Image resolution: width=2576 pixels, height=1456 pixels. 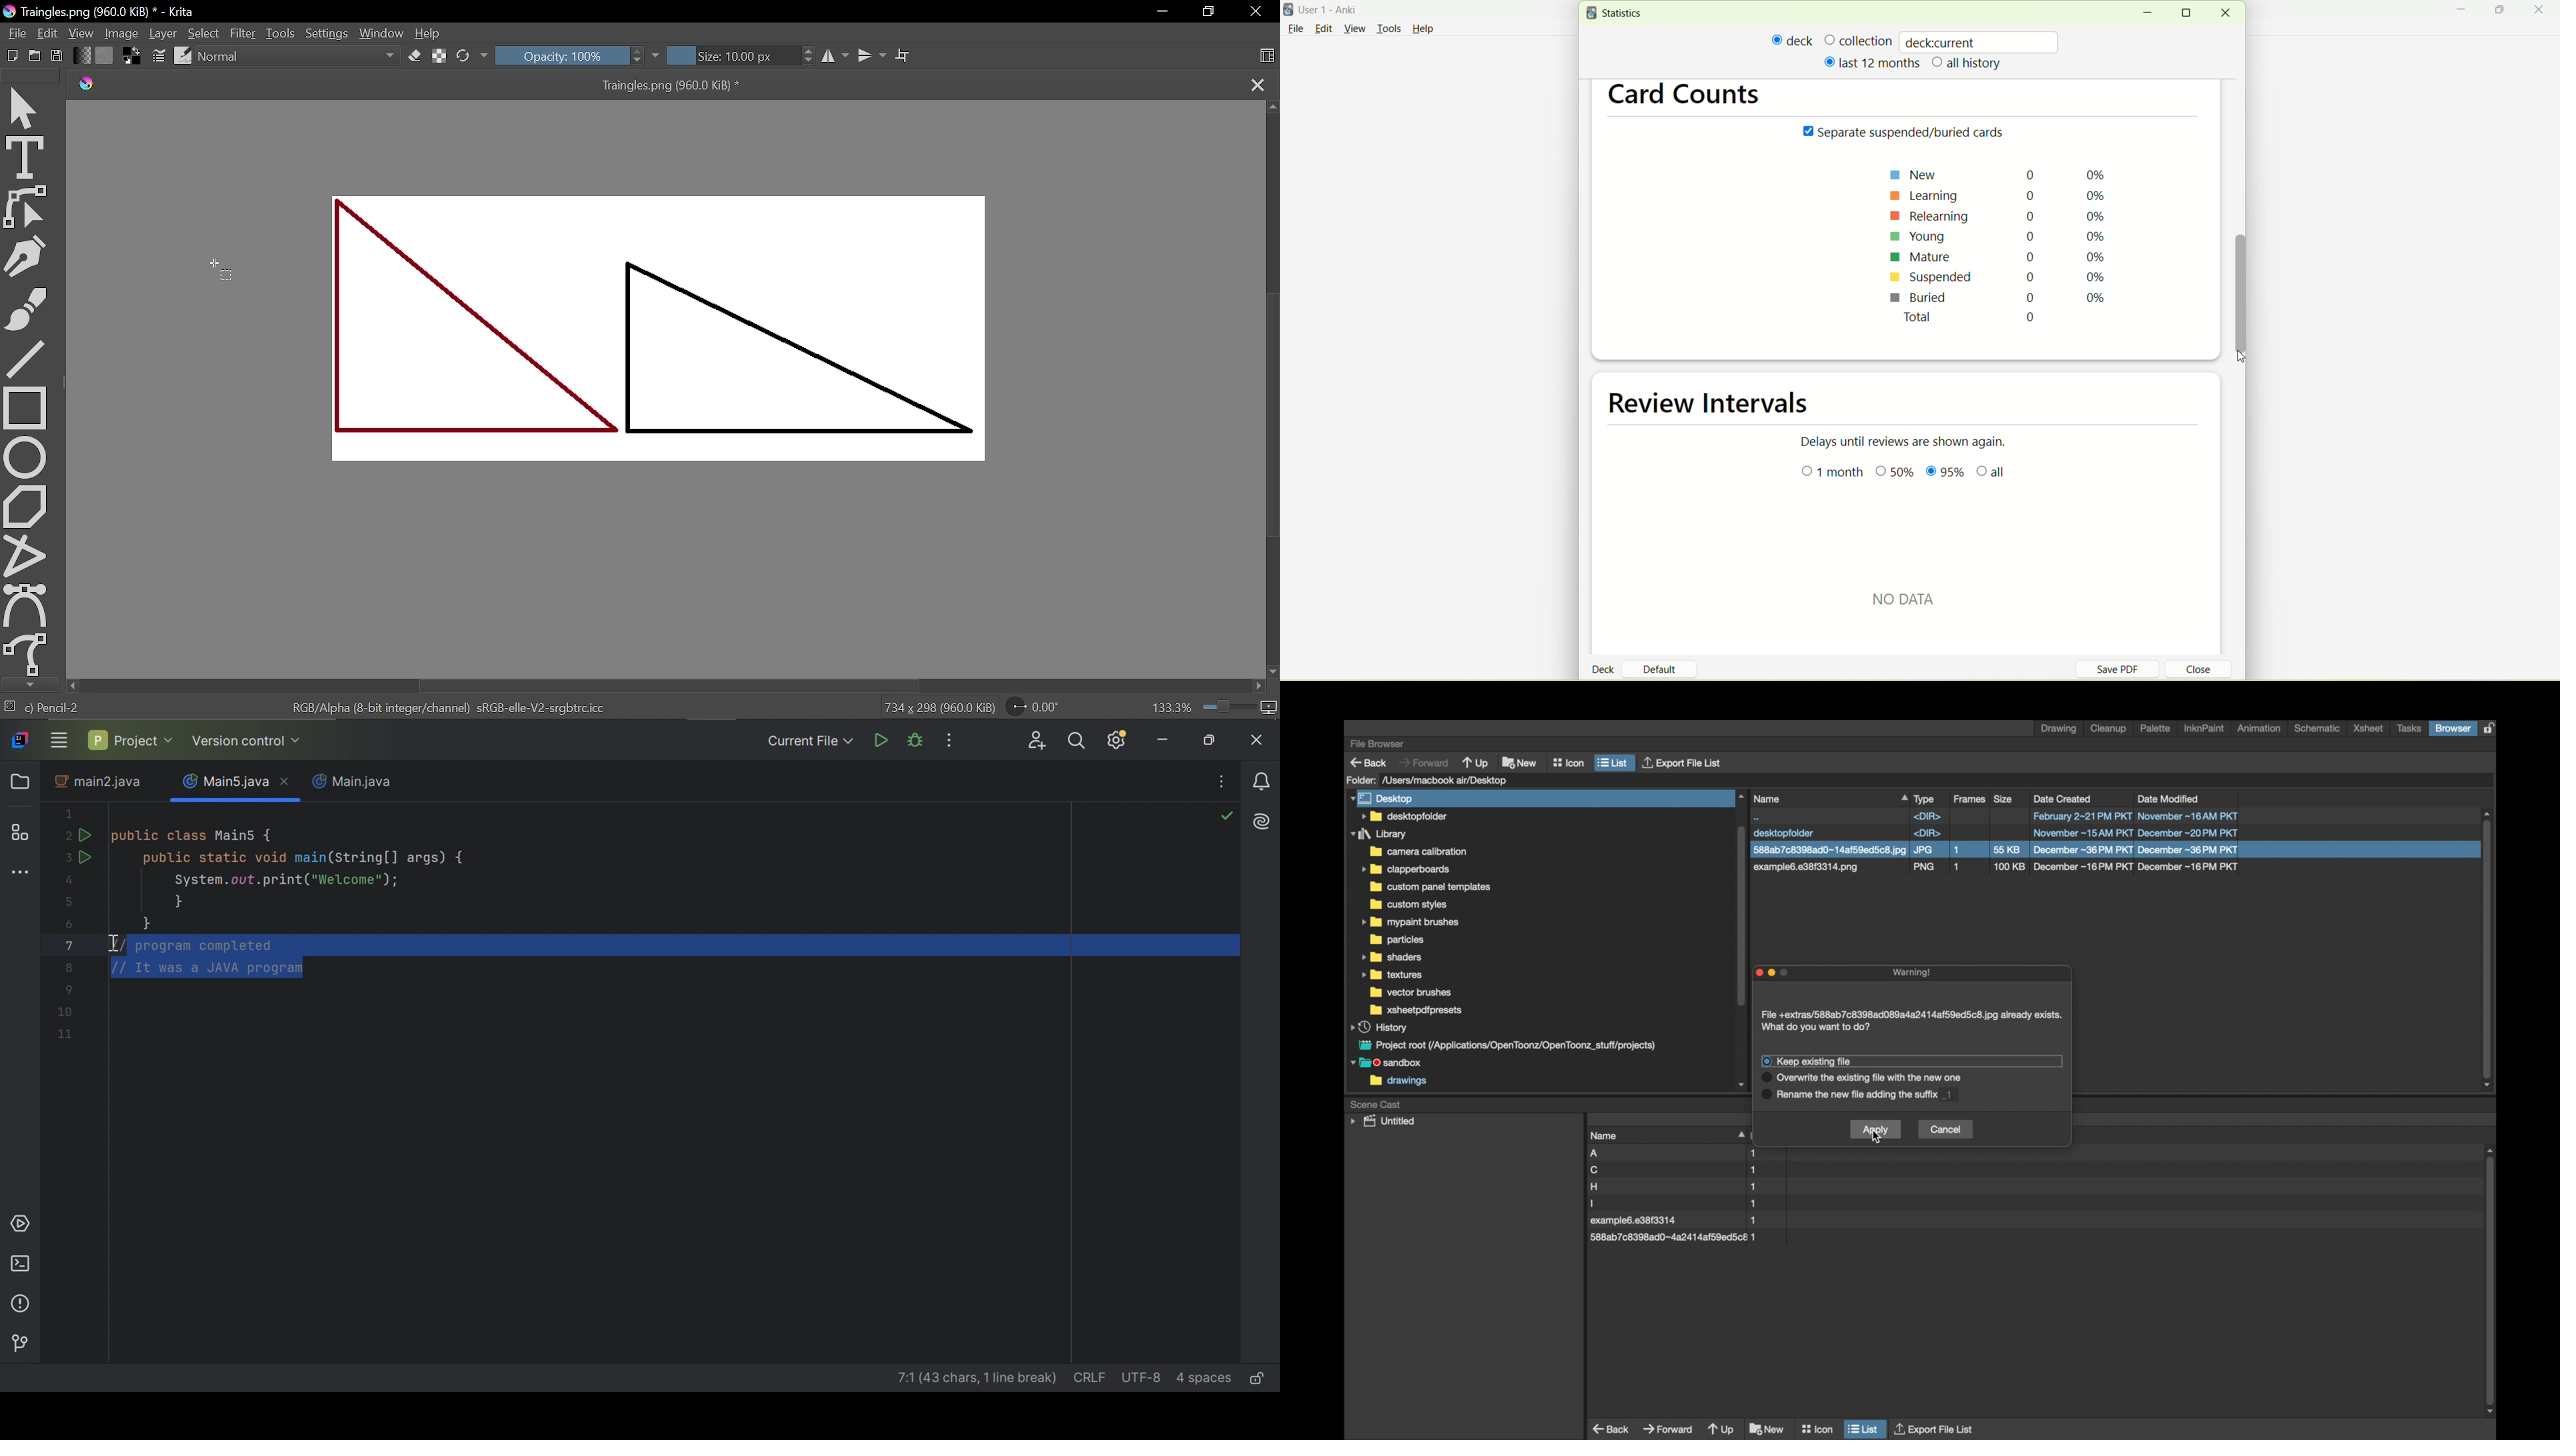 I want to click on Vertical scrollbar, so click(x=1272, y=420).